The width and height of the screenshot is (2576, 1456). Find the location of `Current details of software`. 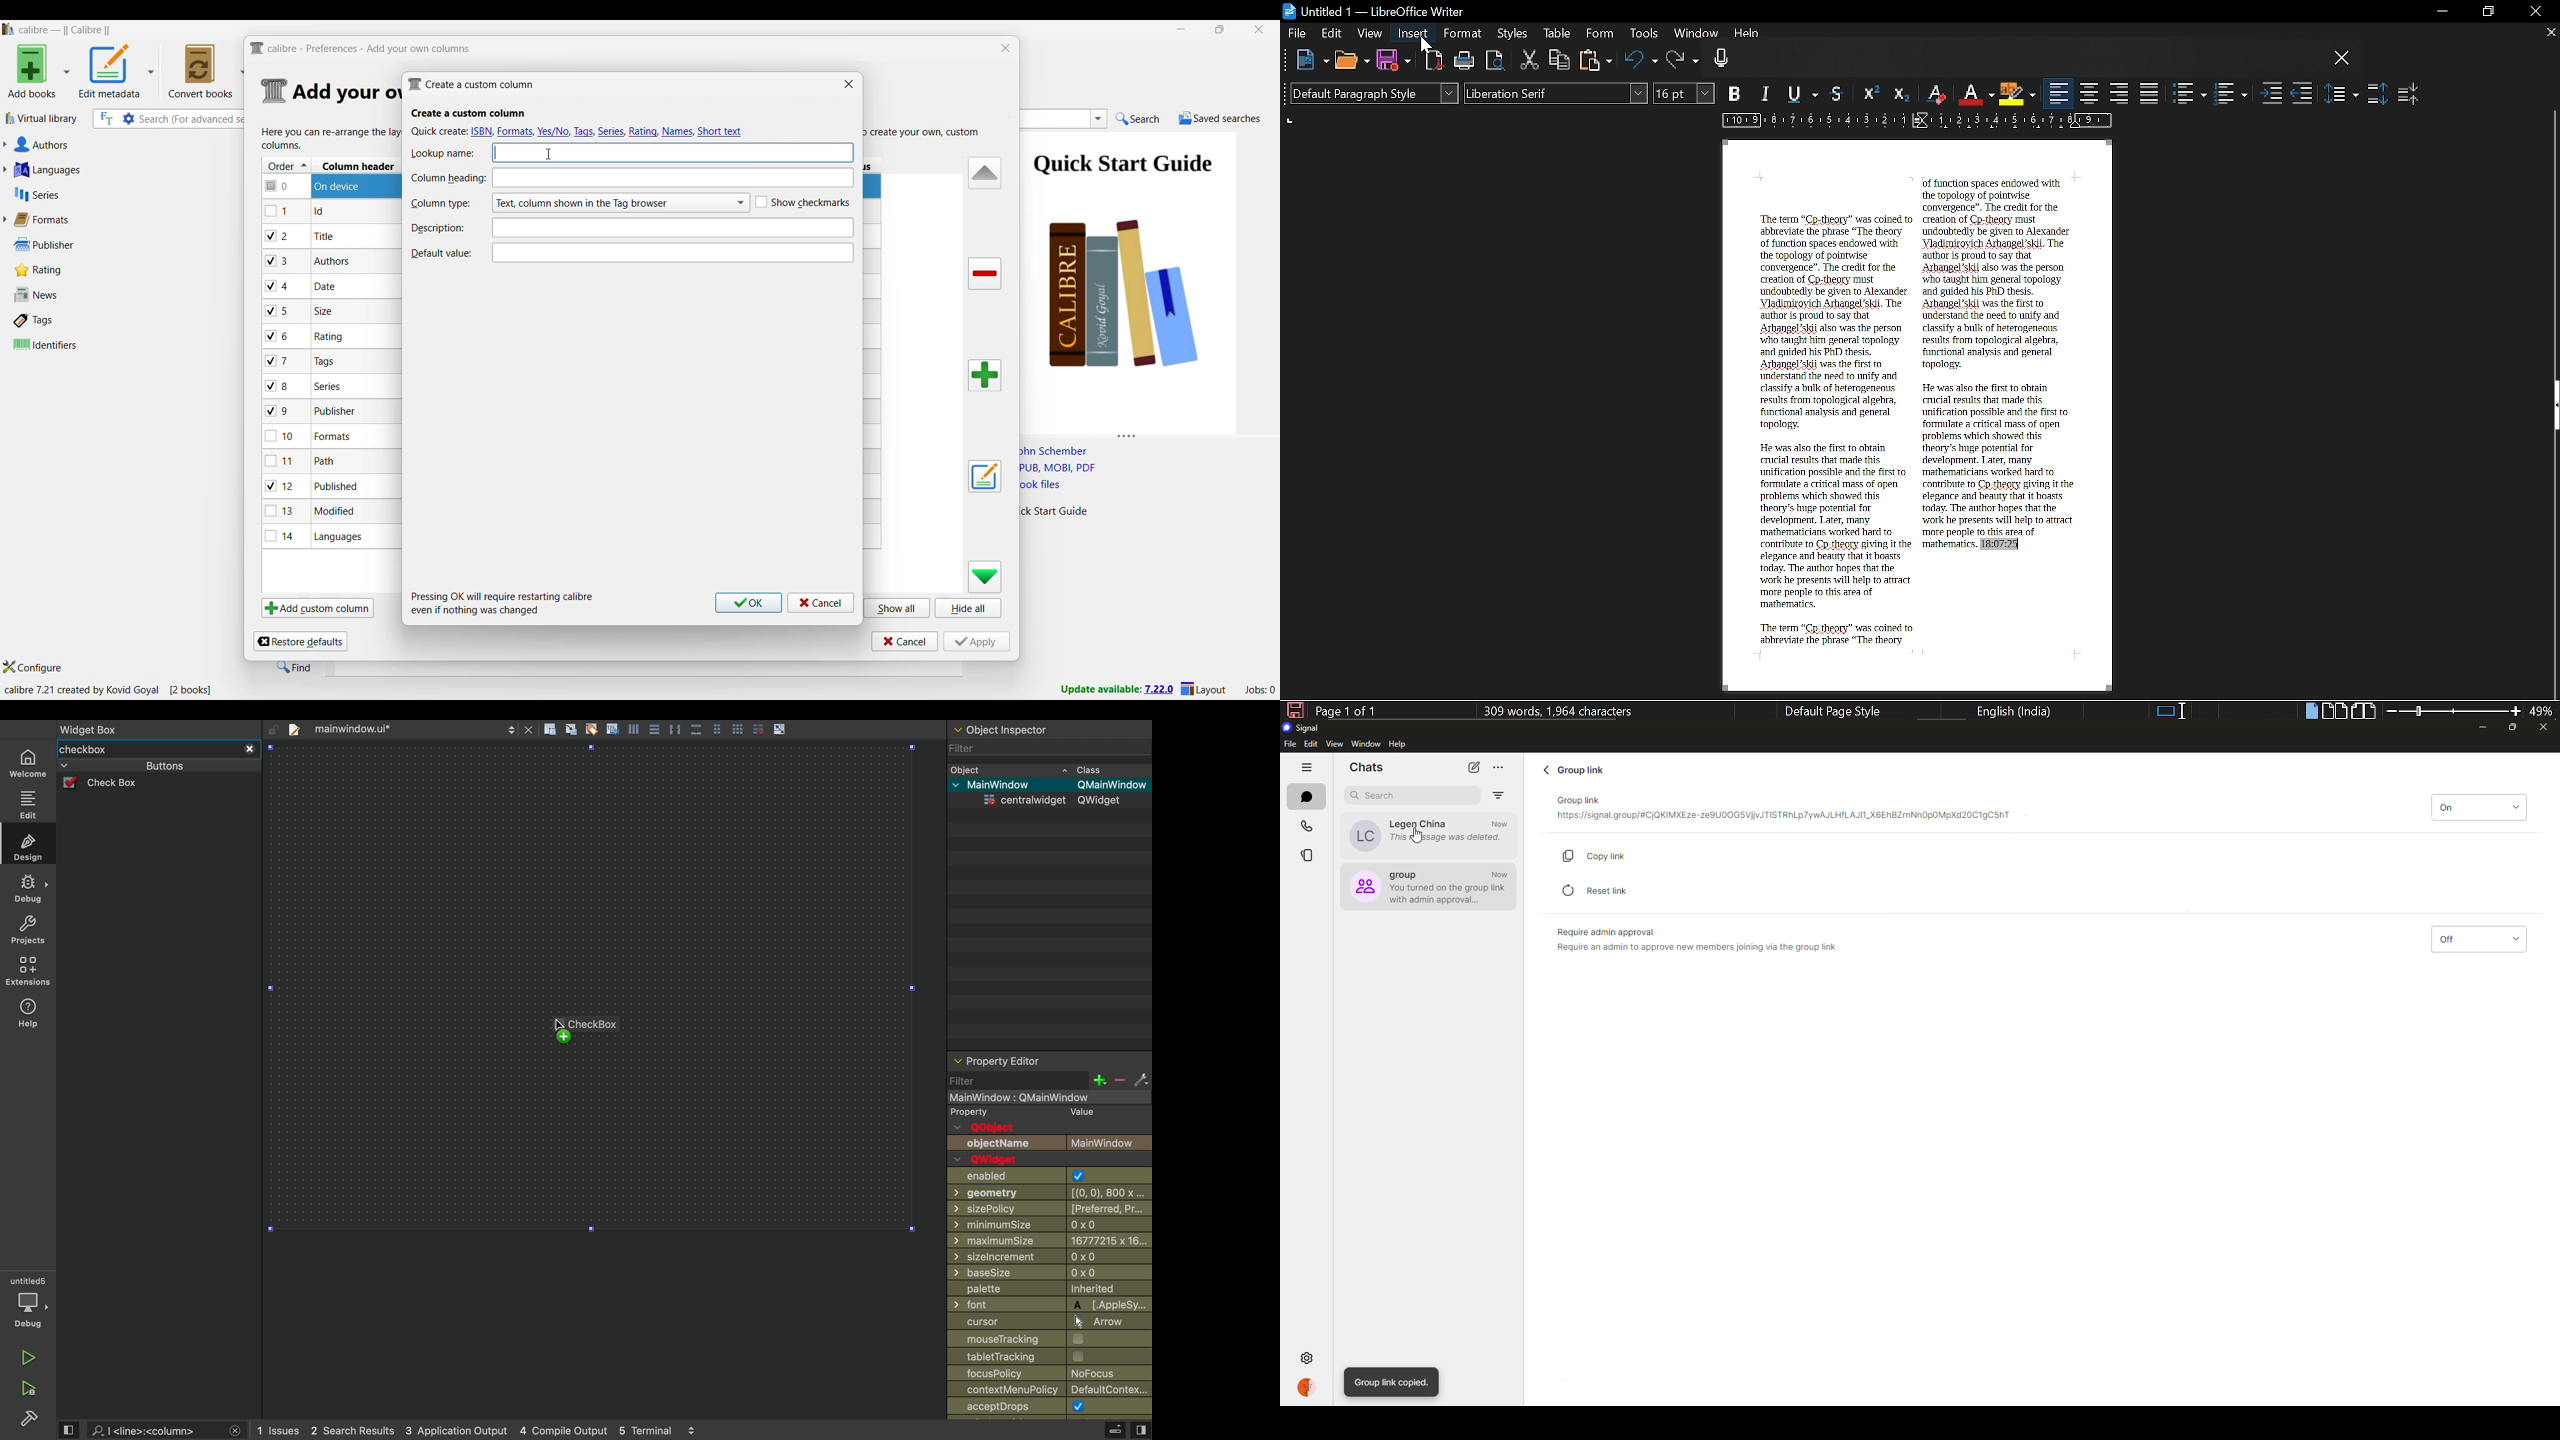

Current details of software is located at coordinates (107, 690).